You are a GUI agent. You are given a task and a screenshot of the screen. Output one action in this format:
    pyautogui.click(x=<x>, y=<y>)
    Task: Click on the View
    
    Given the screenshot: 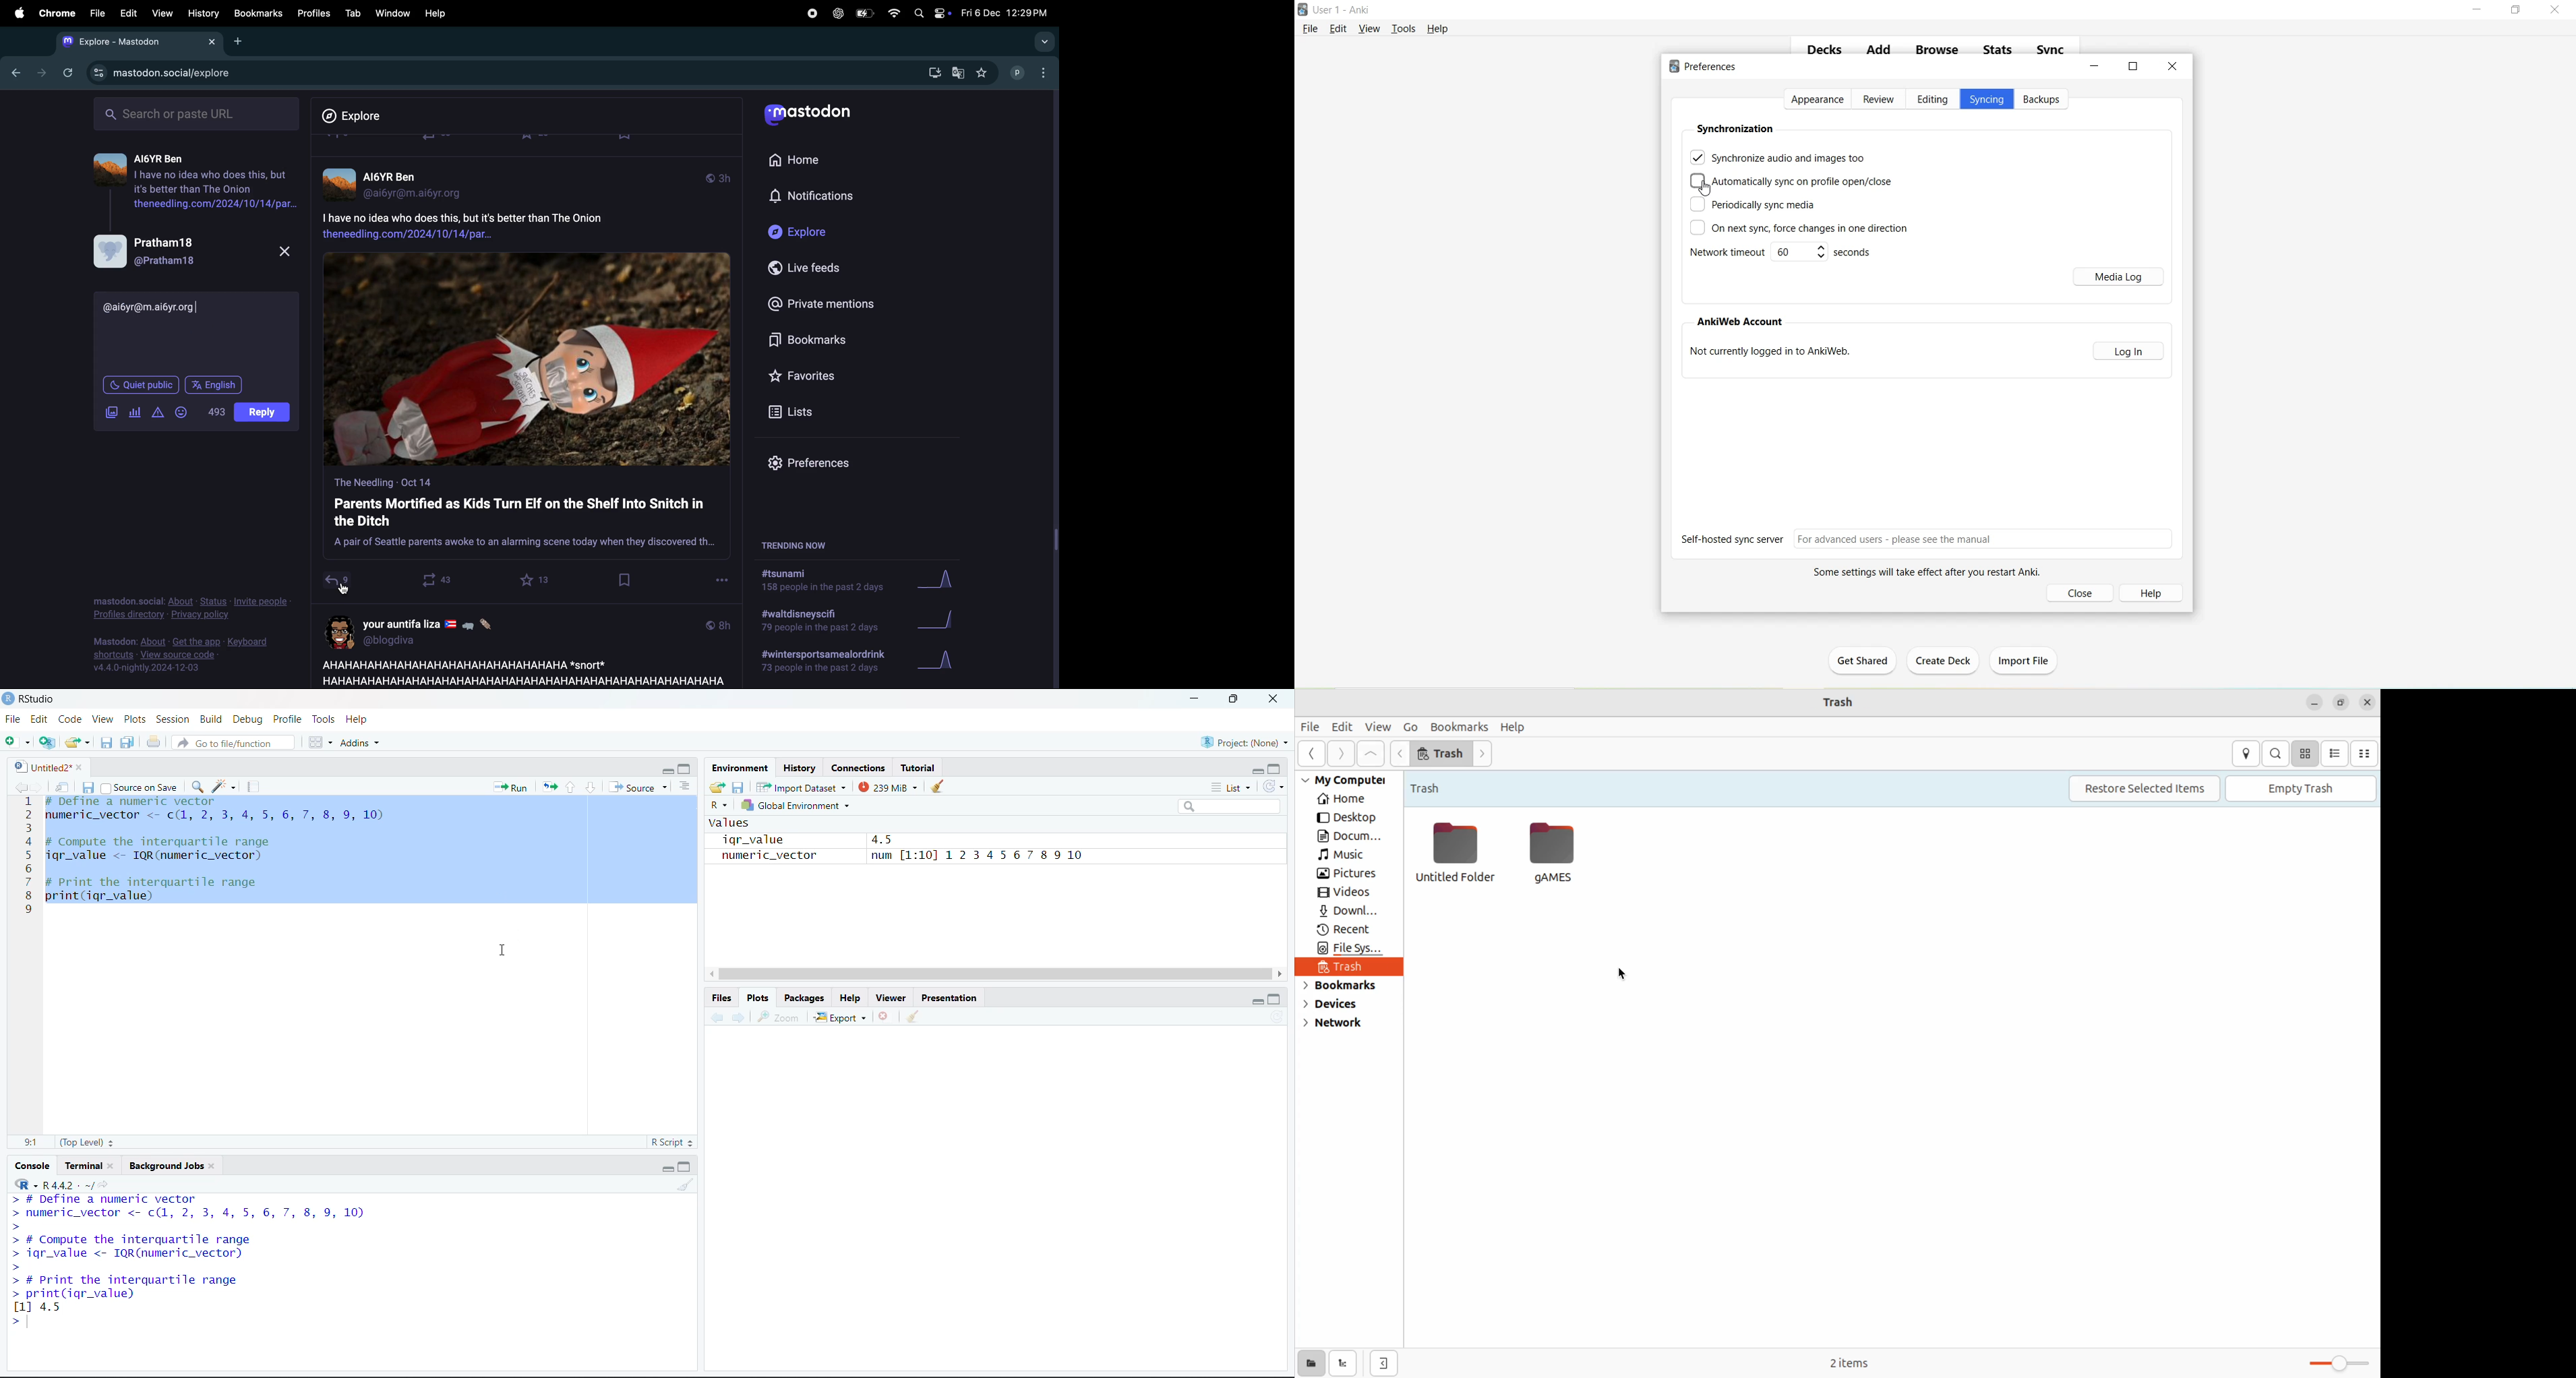 What is the action you would take?
    pyautogui.click(x=1370, y=28)
    